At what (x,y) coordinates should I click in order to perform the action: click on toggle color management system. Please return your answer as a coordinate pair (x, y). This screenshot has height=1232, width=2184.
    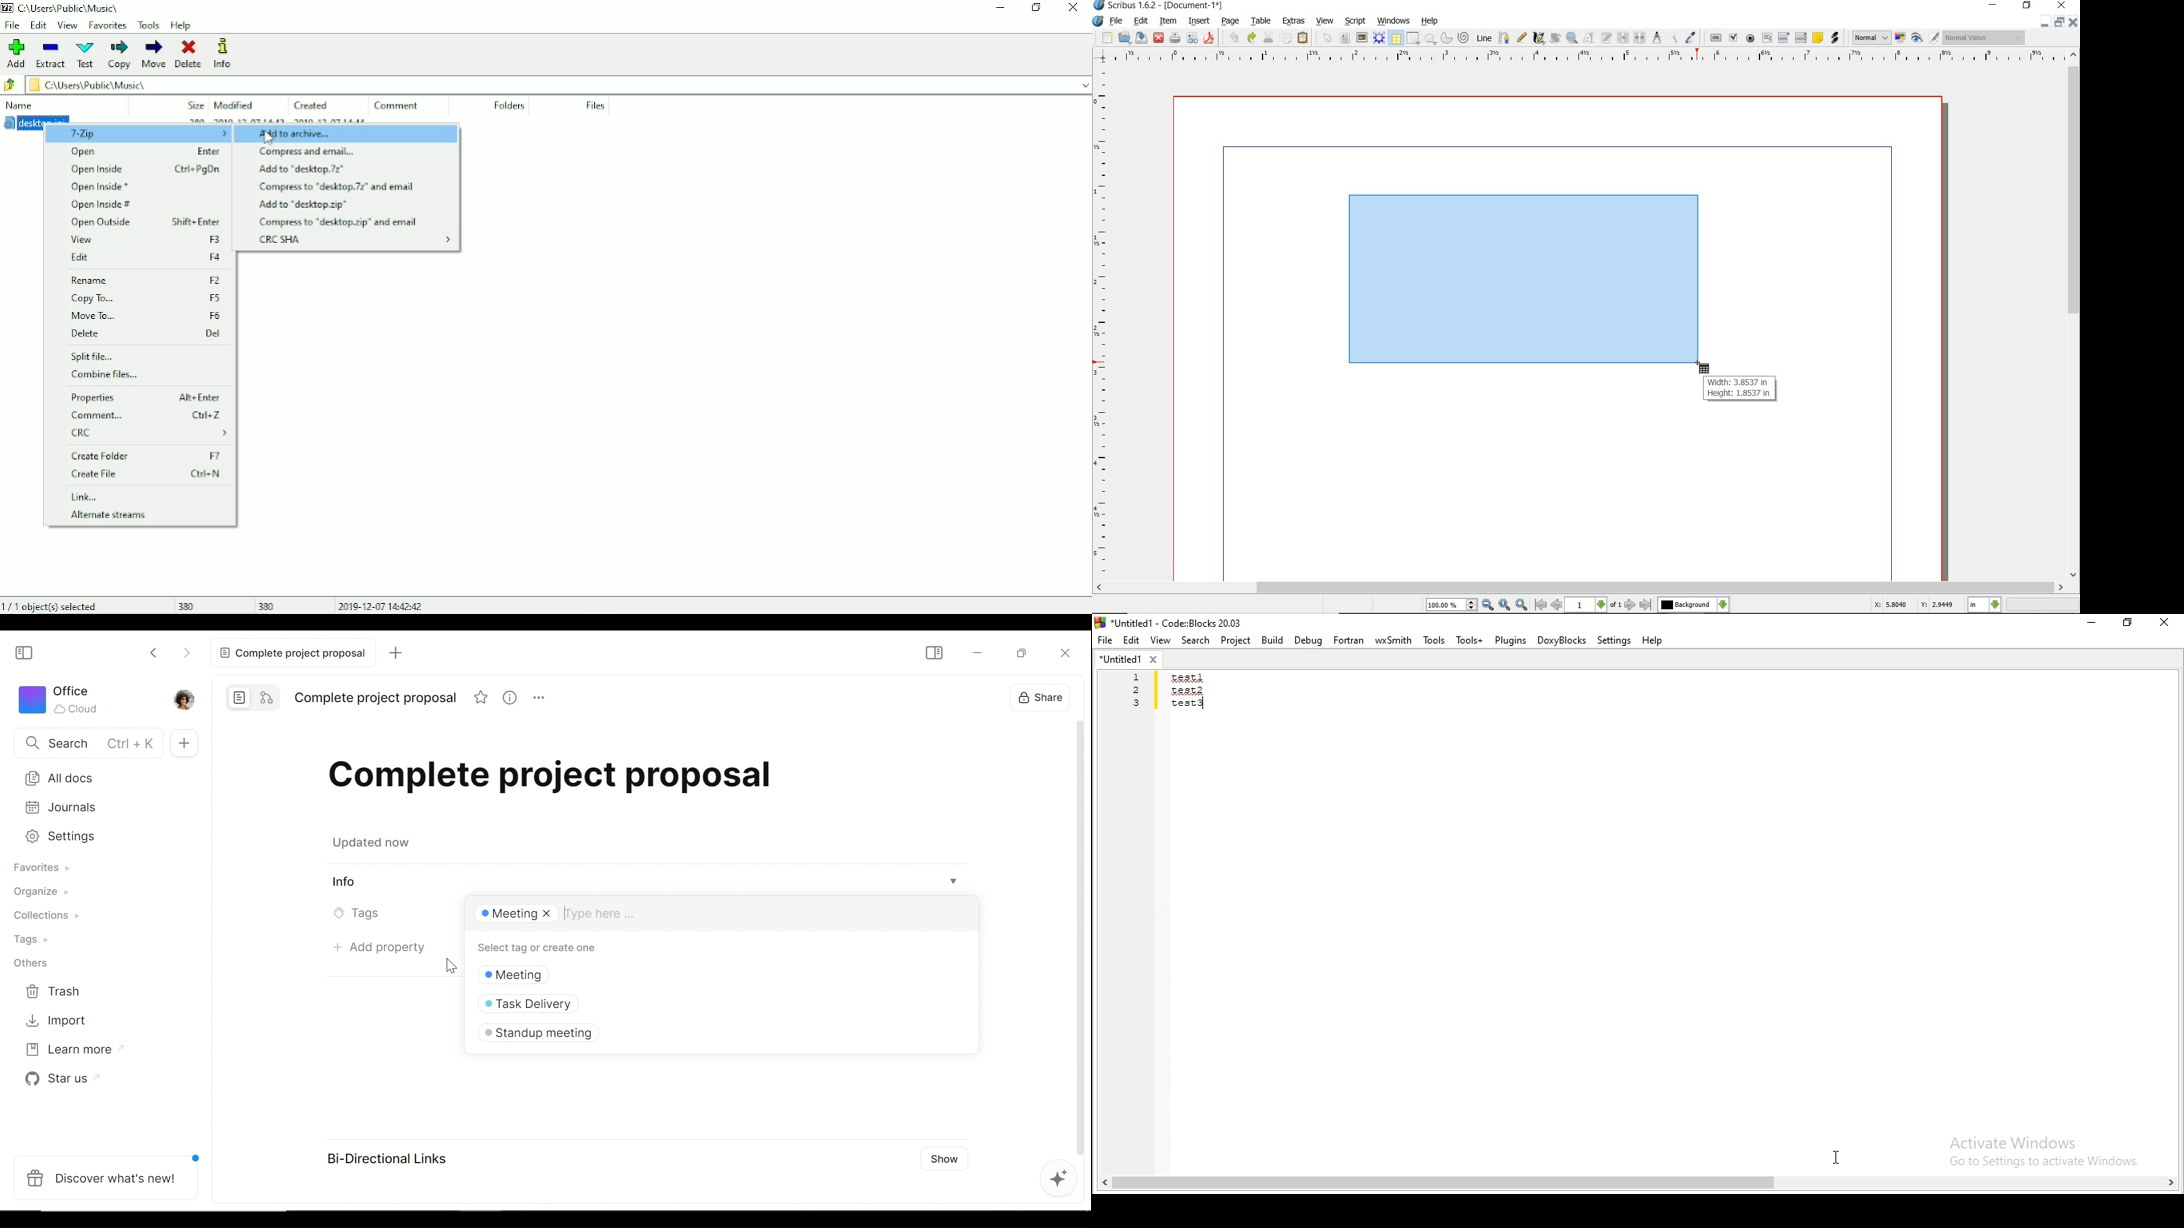
    Looking at the image, I should click on (1901, 39).